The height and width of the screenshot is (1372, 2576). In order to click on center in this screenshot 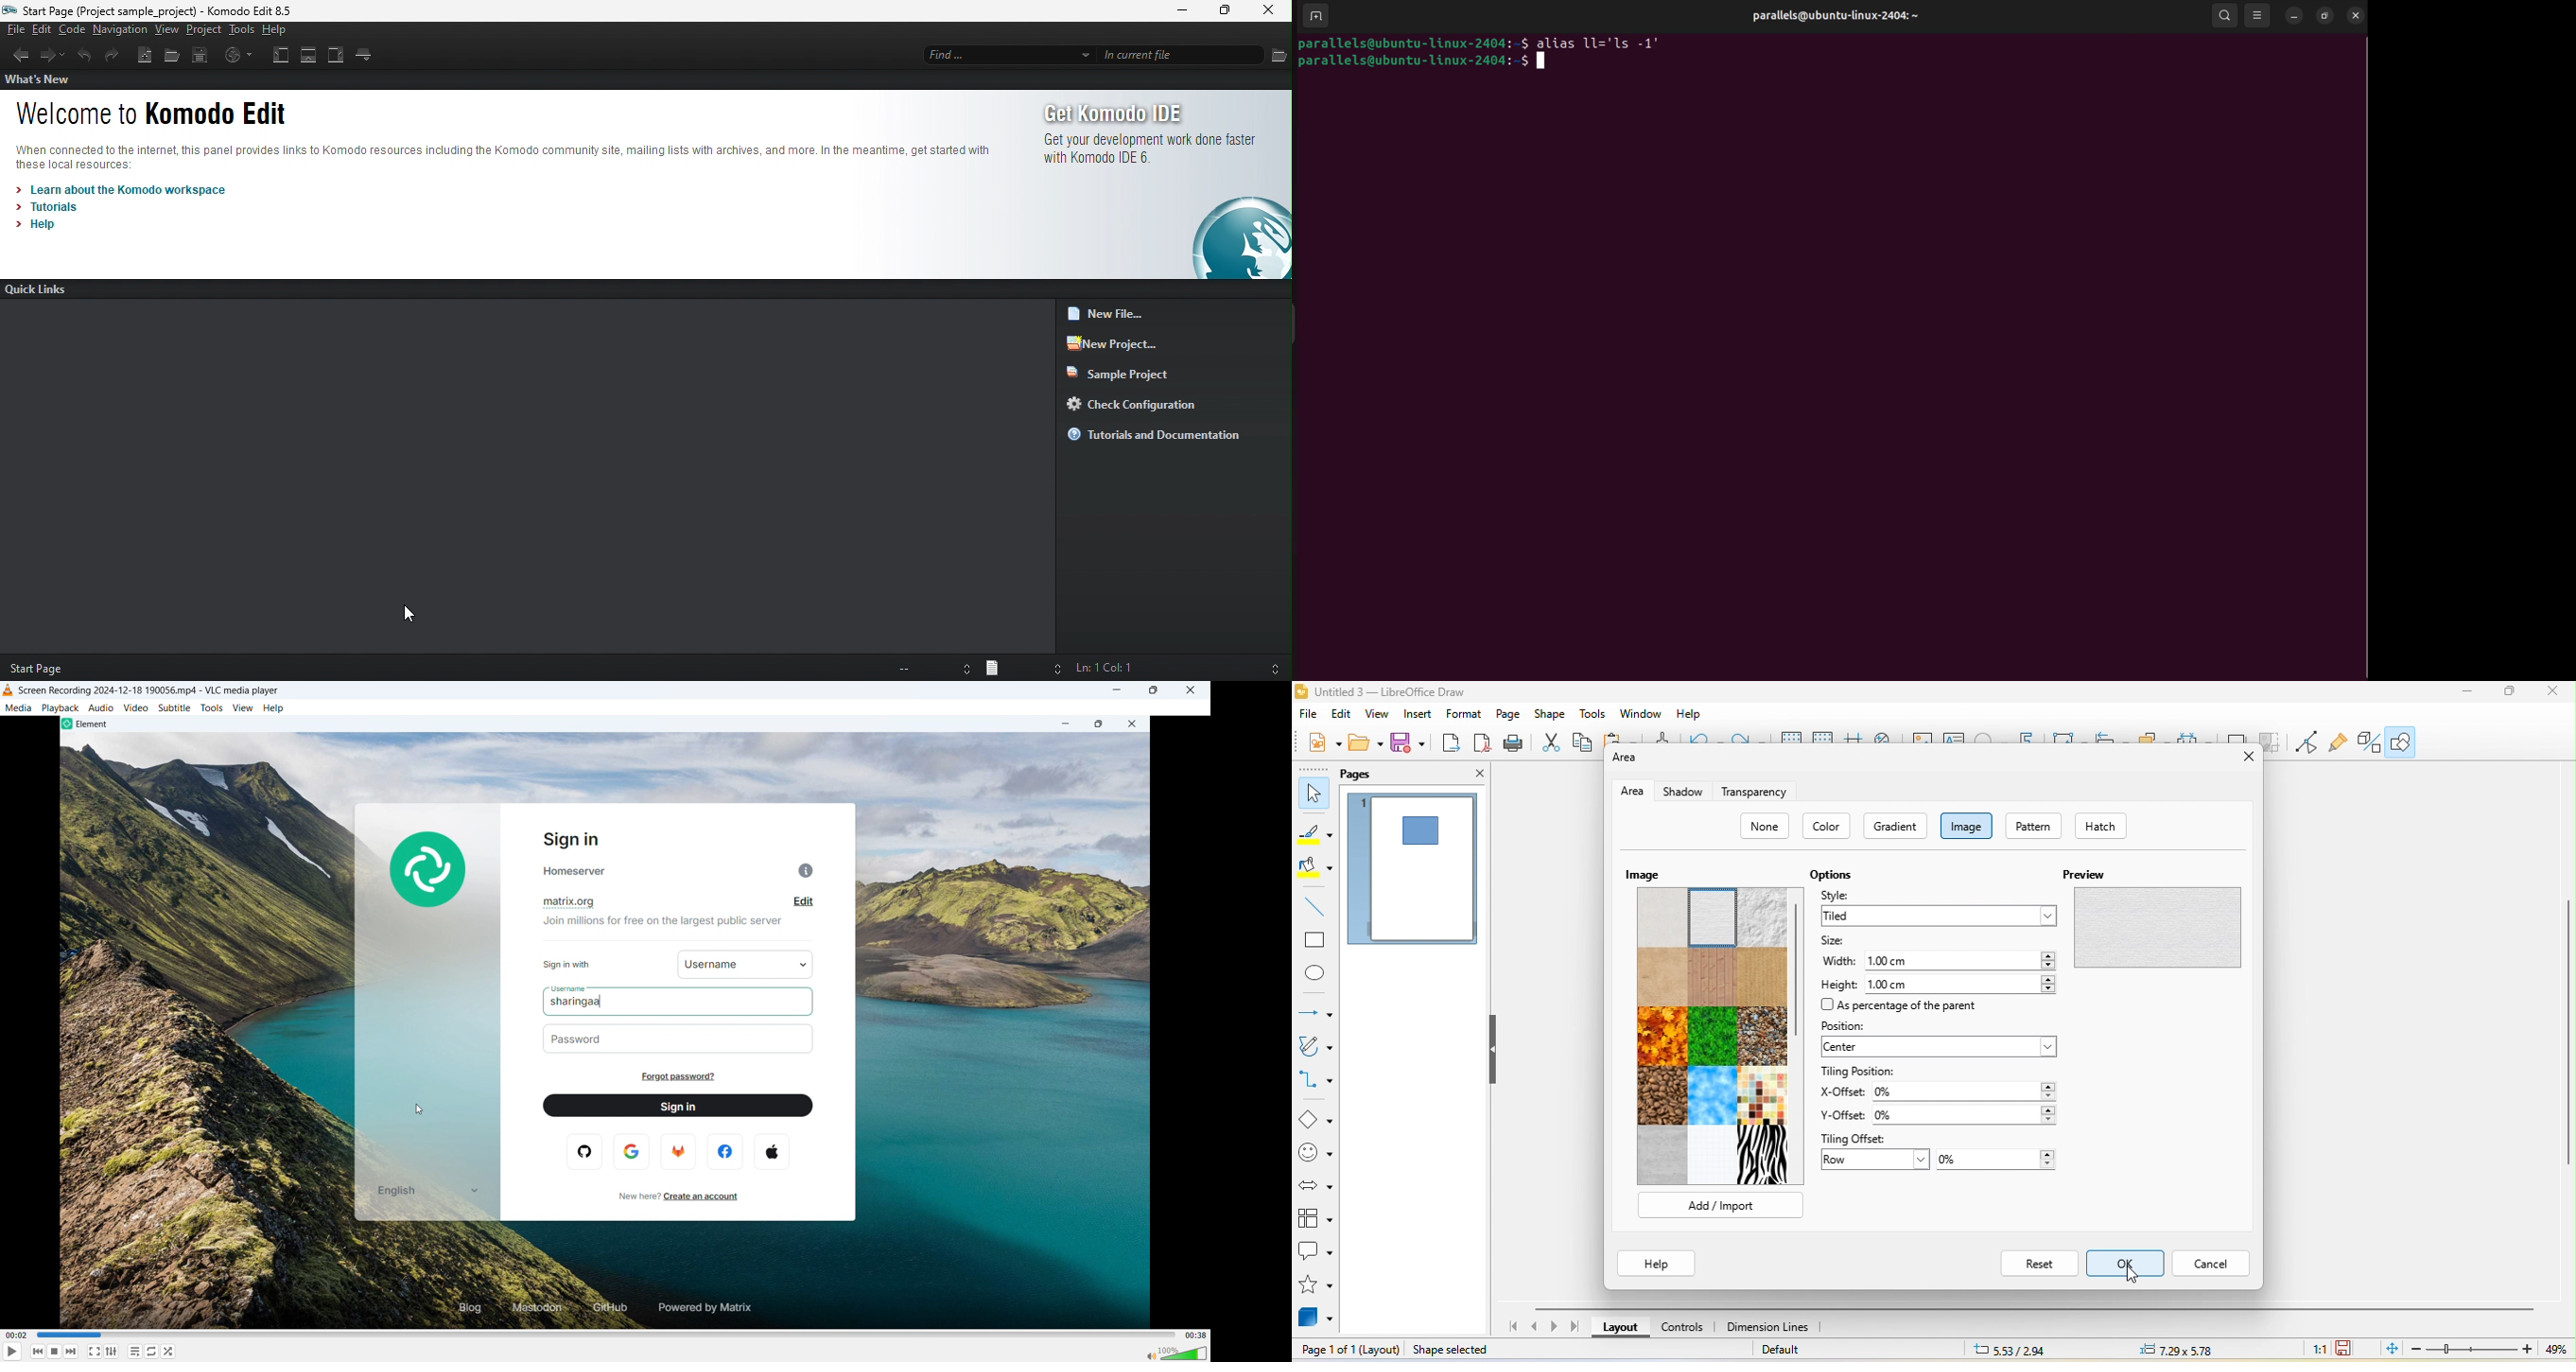, I will do `click(1945, 1048)`.